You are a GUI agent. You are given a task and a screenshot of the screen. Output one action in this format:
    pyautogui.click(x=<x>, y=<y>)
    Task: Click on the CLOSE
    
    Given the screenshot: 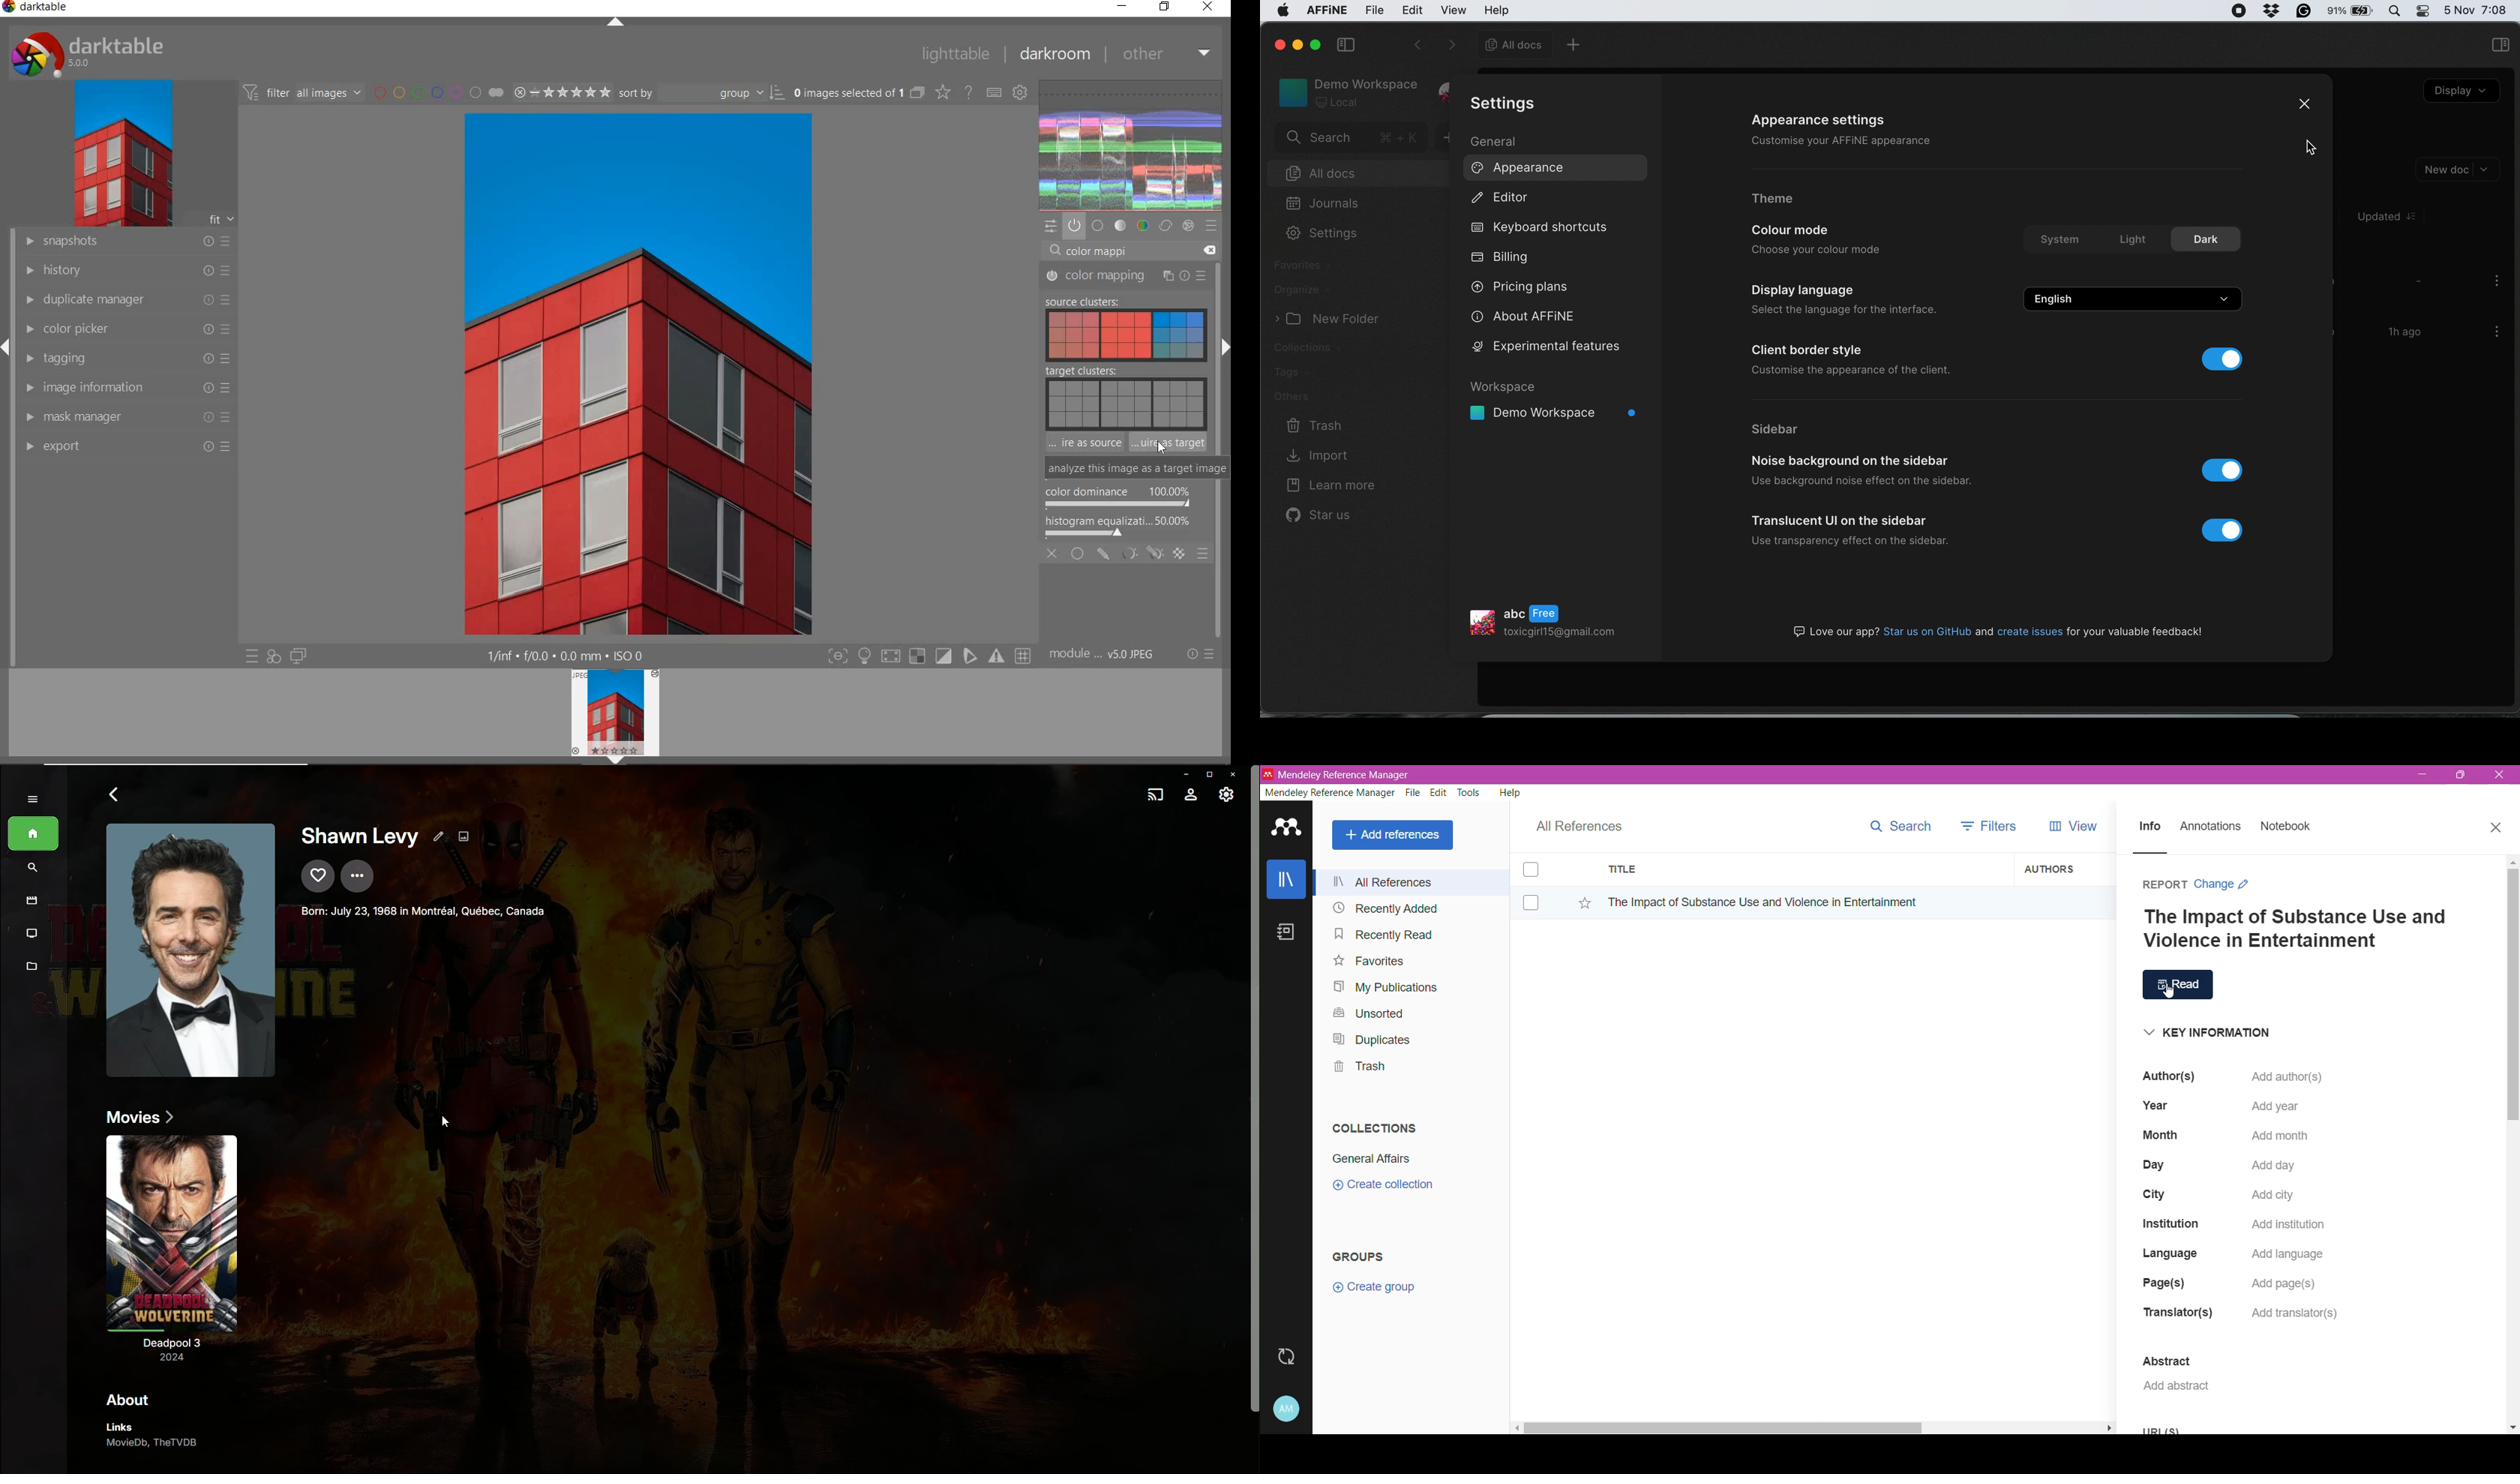 What is the action you would take?
    pyautogui.click(x=1054, y=556)
    